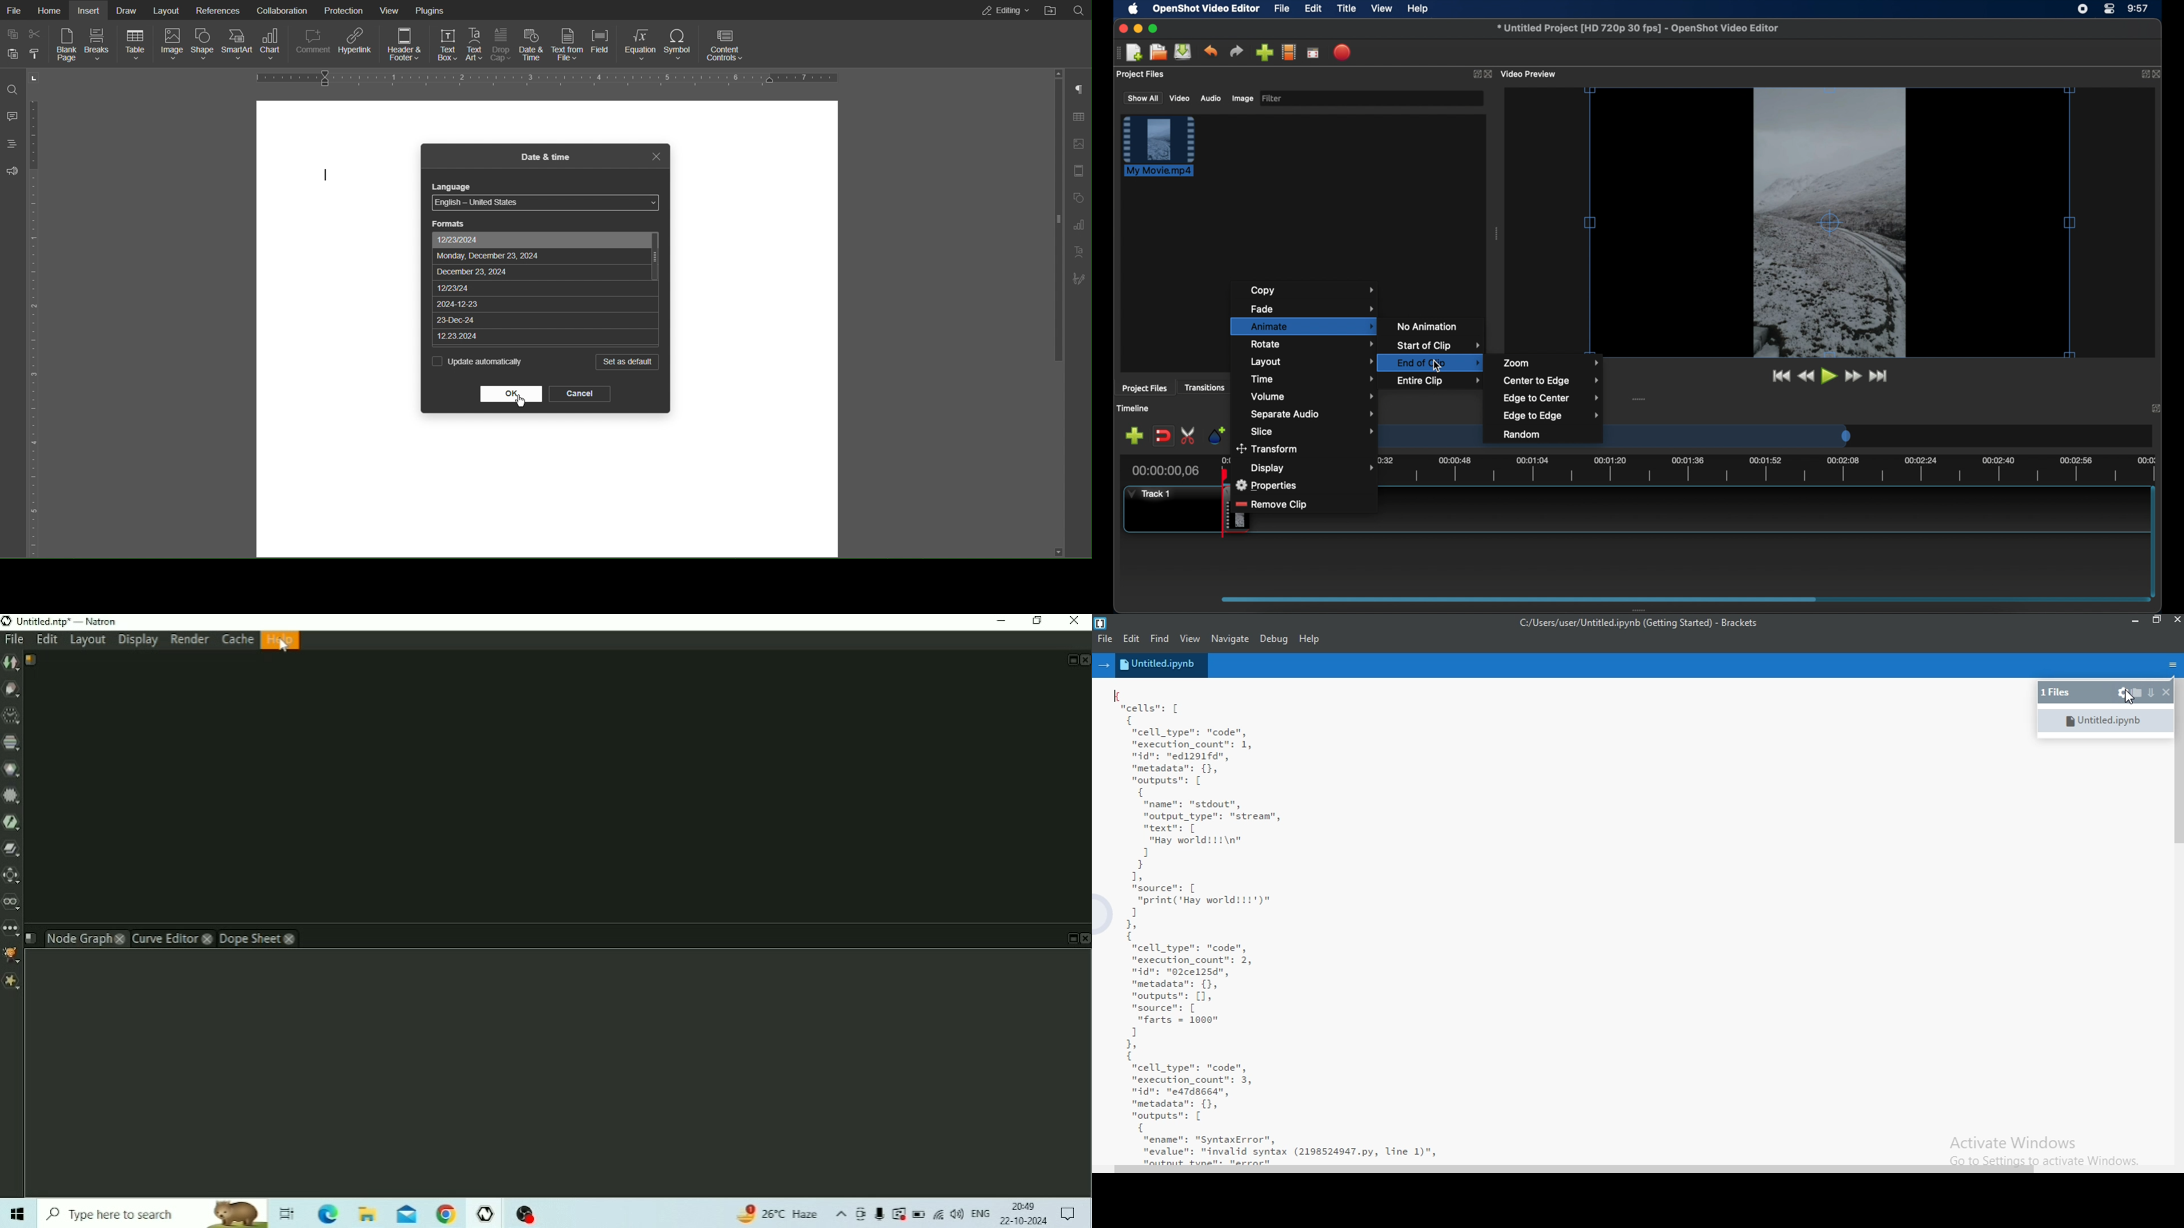  I want to click on end of clip highlighted, so click(1435, 363).